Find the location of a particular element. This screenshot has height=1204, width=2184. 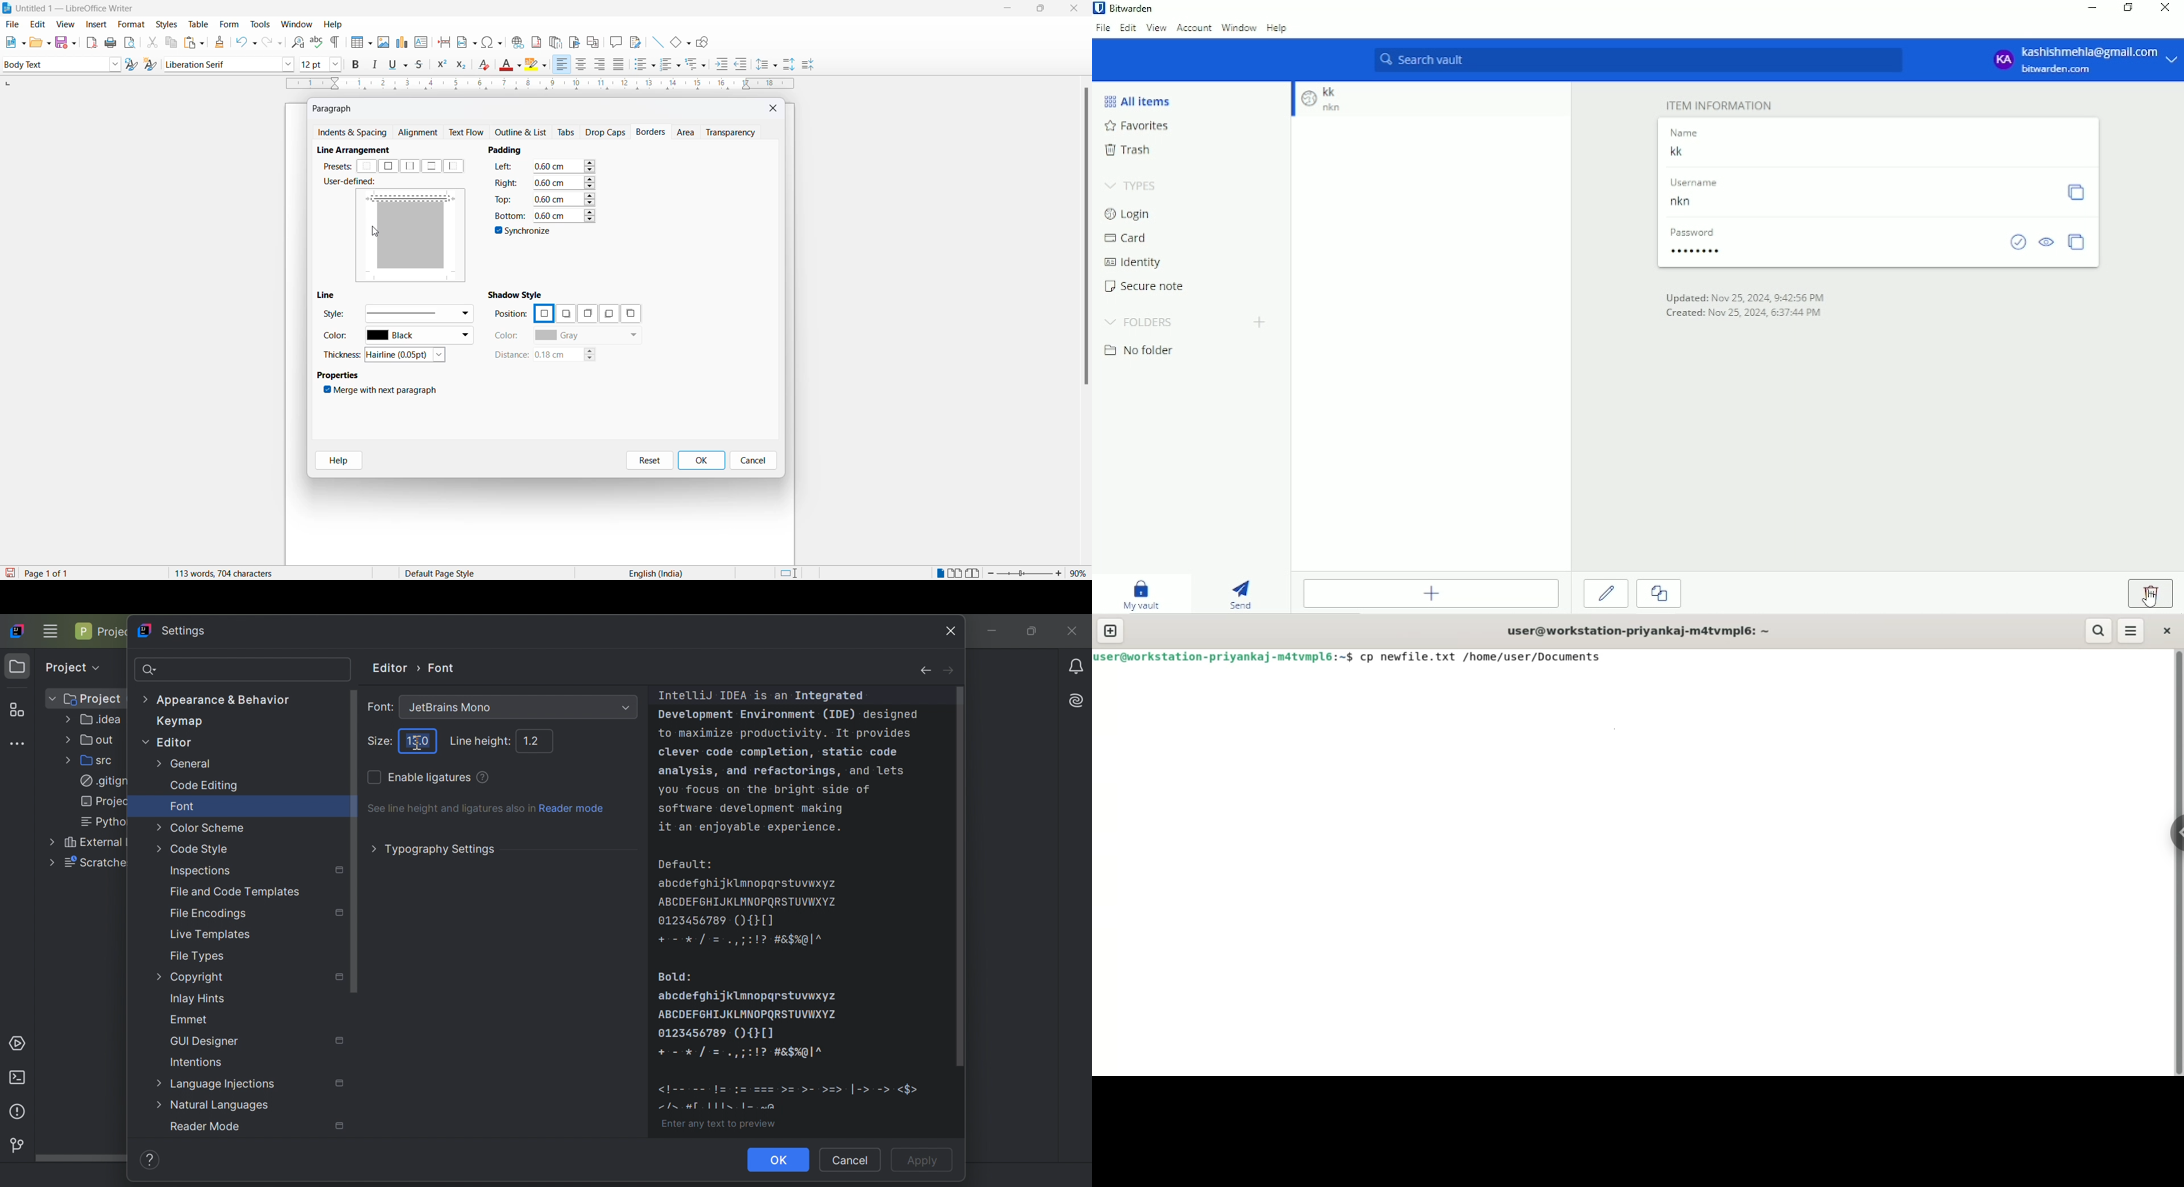

view is located at coordinates (67, 24).